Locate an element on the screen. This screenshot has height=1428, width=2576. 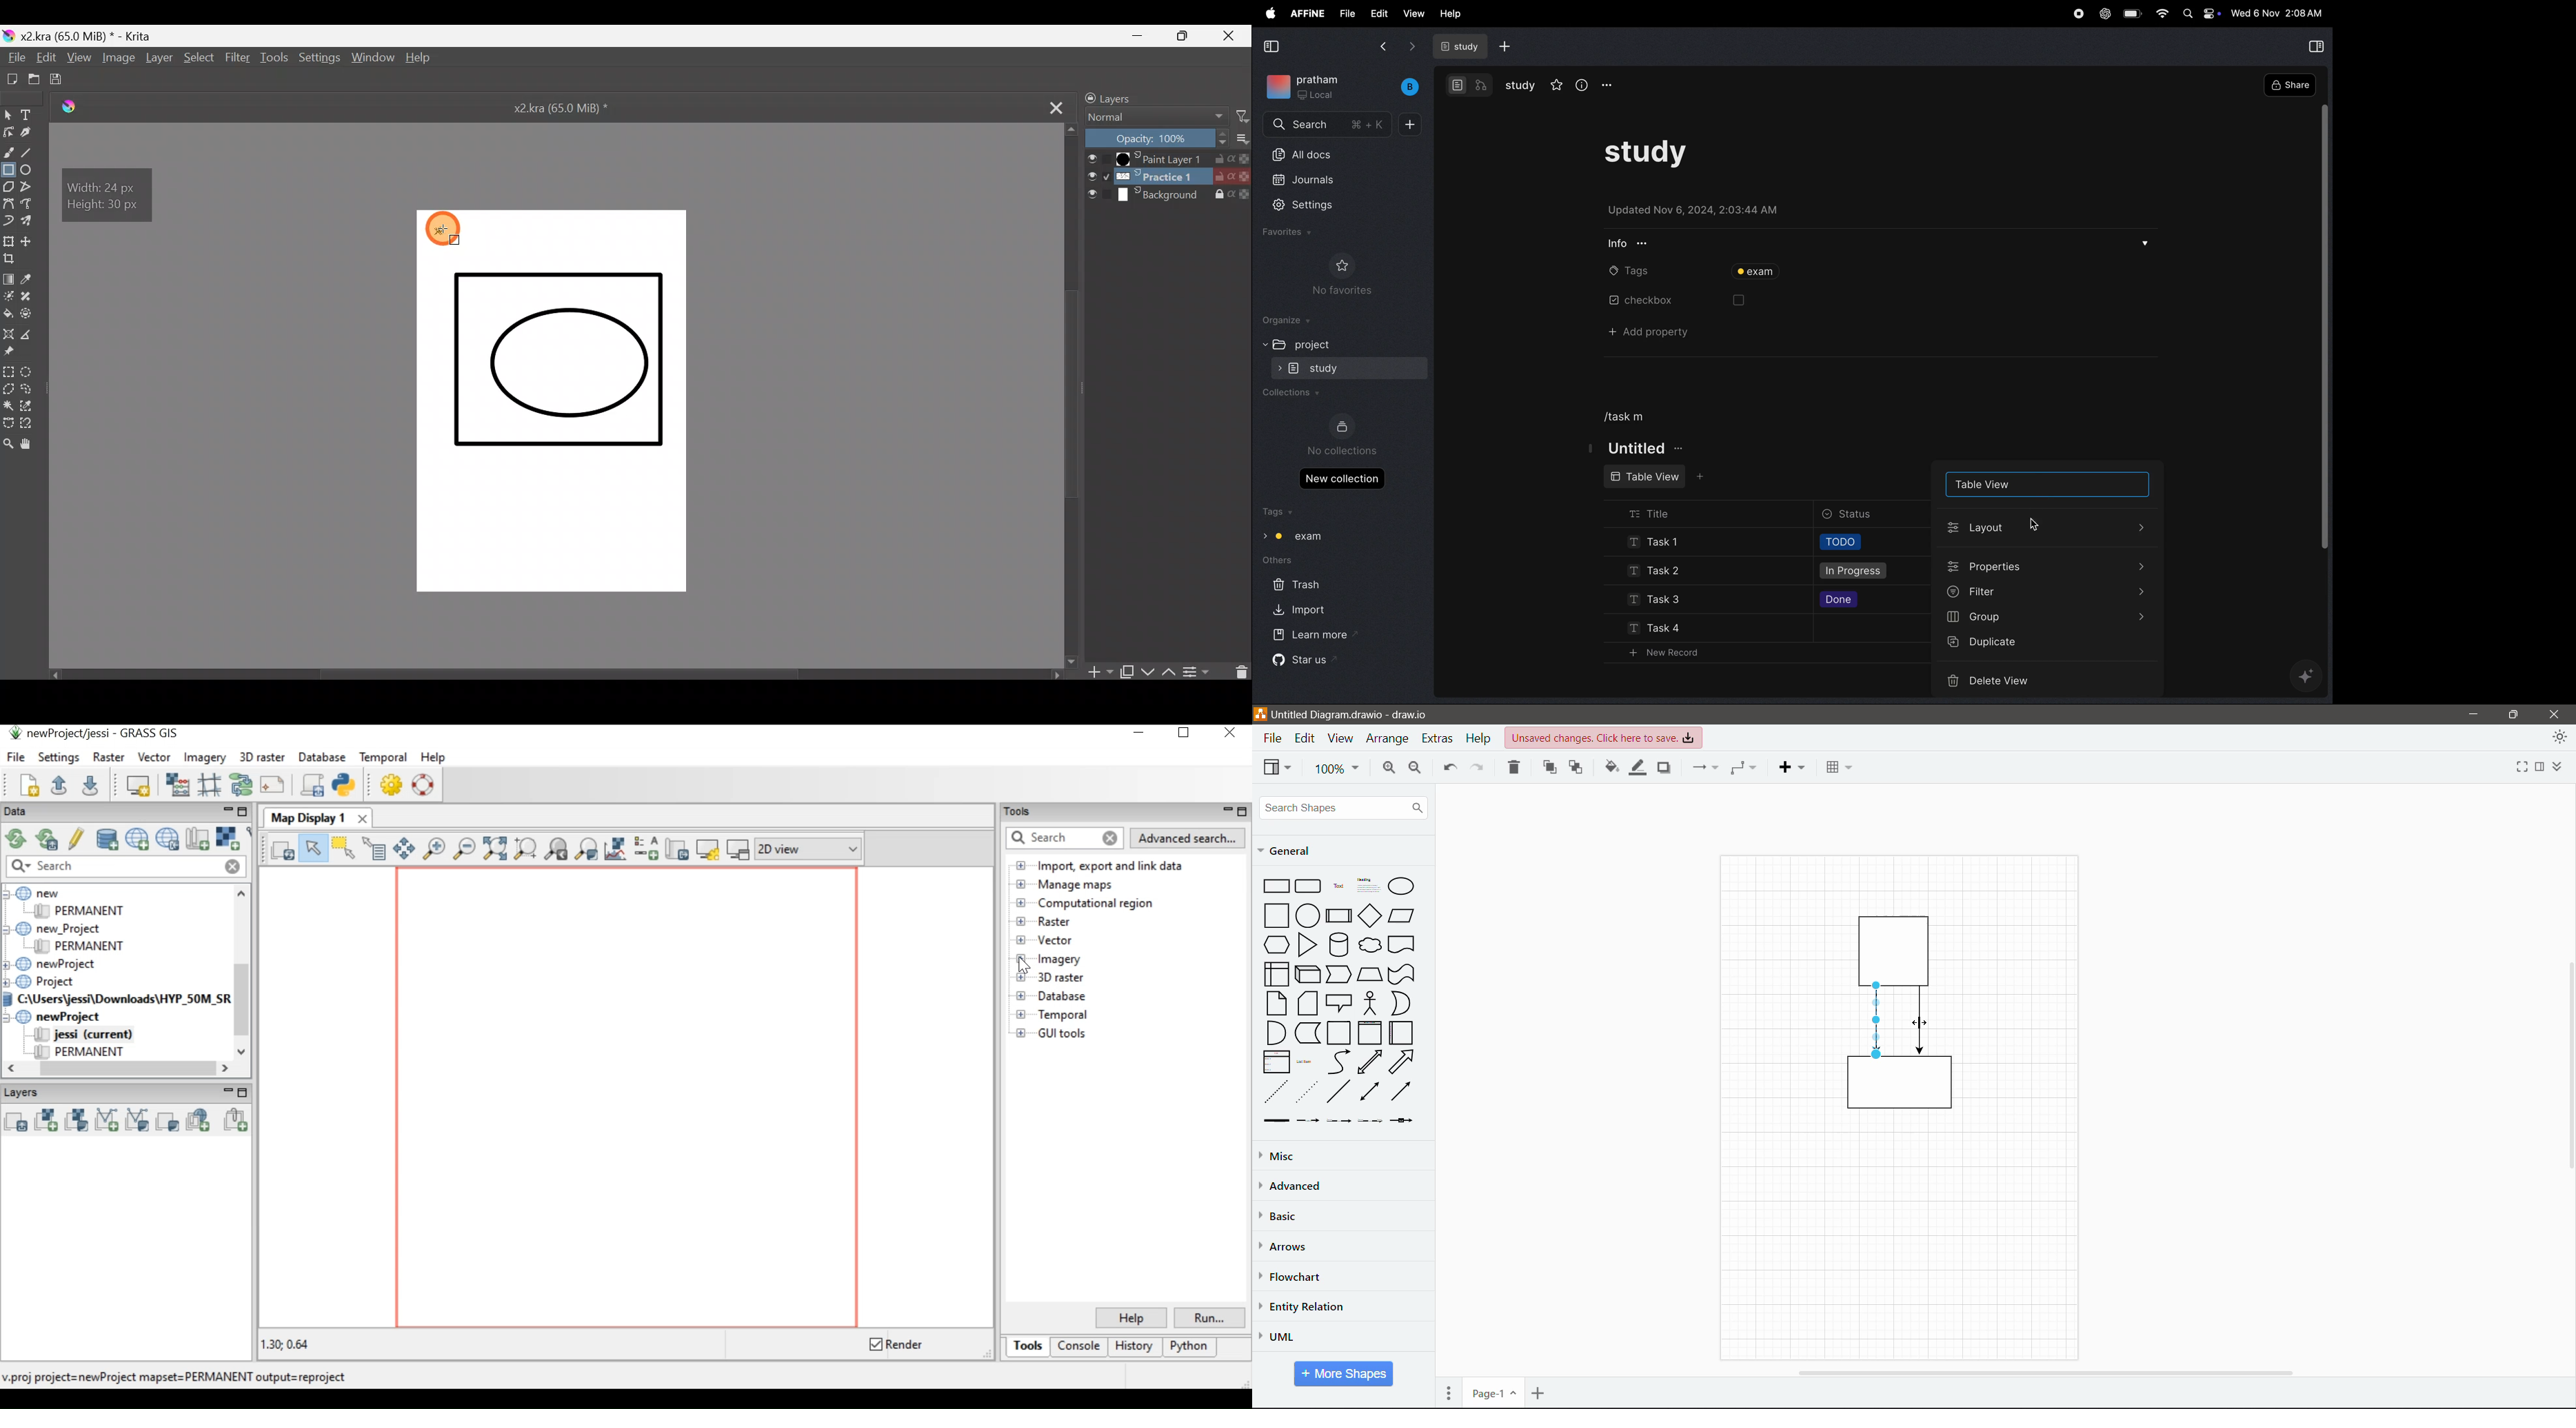
Appearance is located at coordinates (2559, 739).